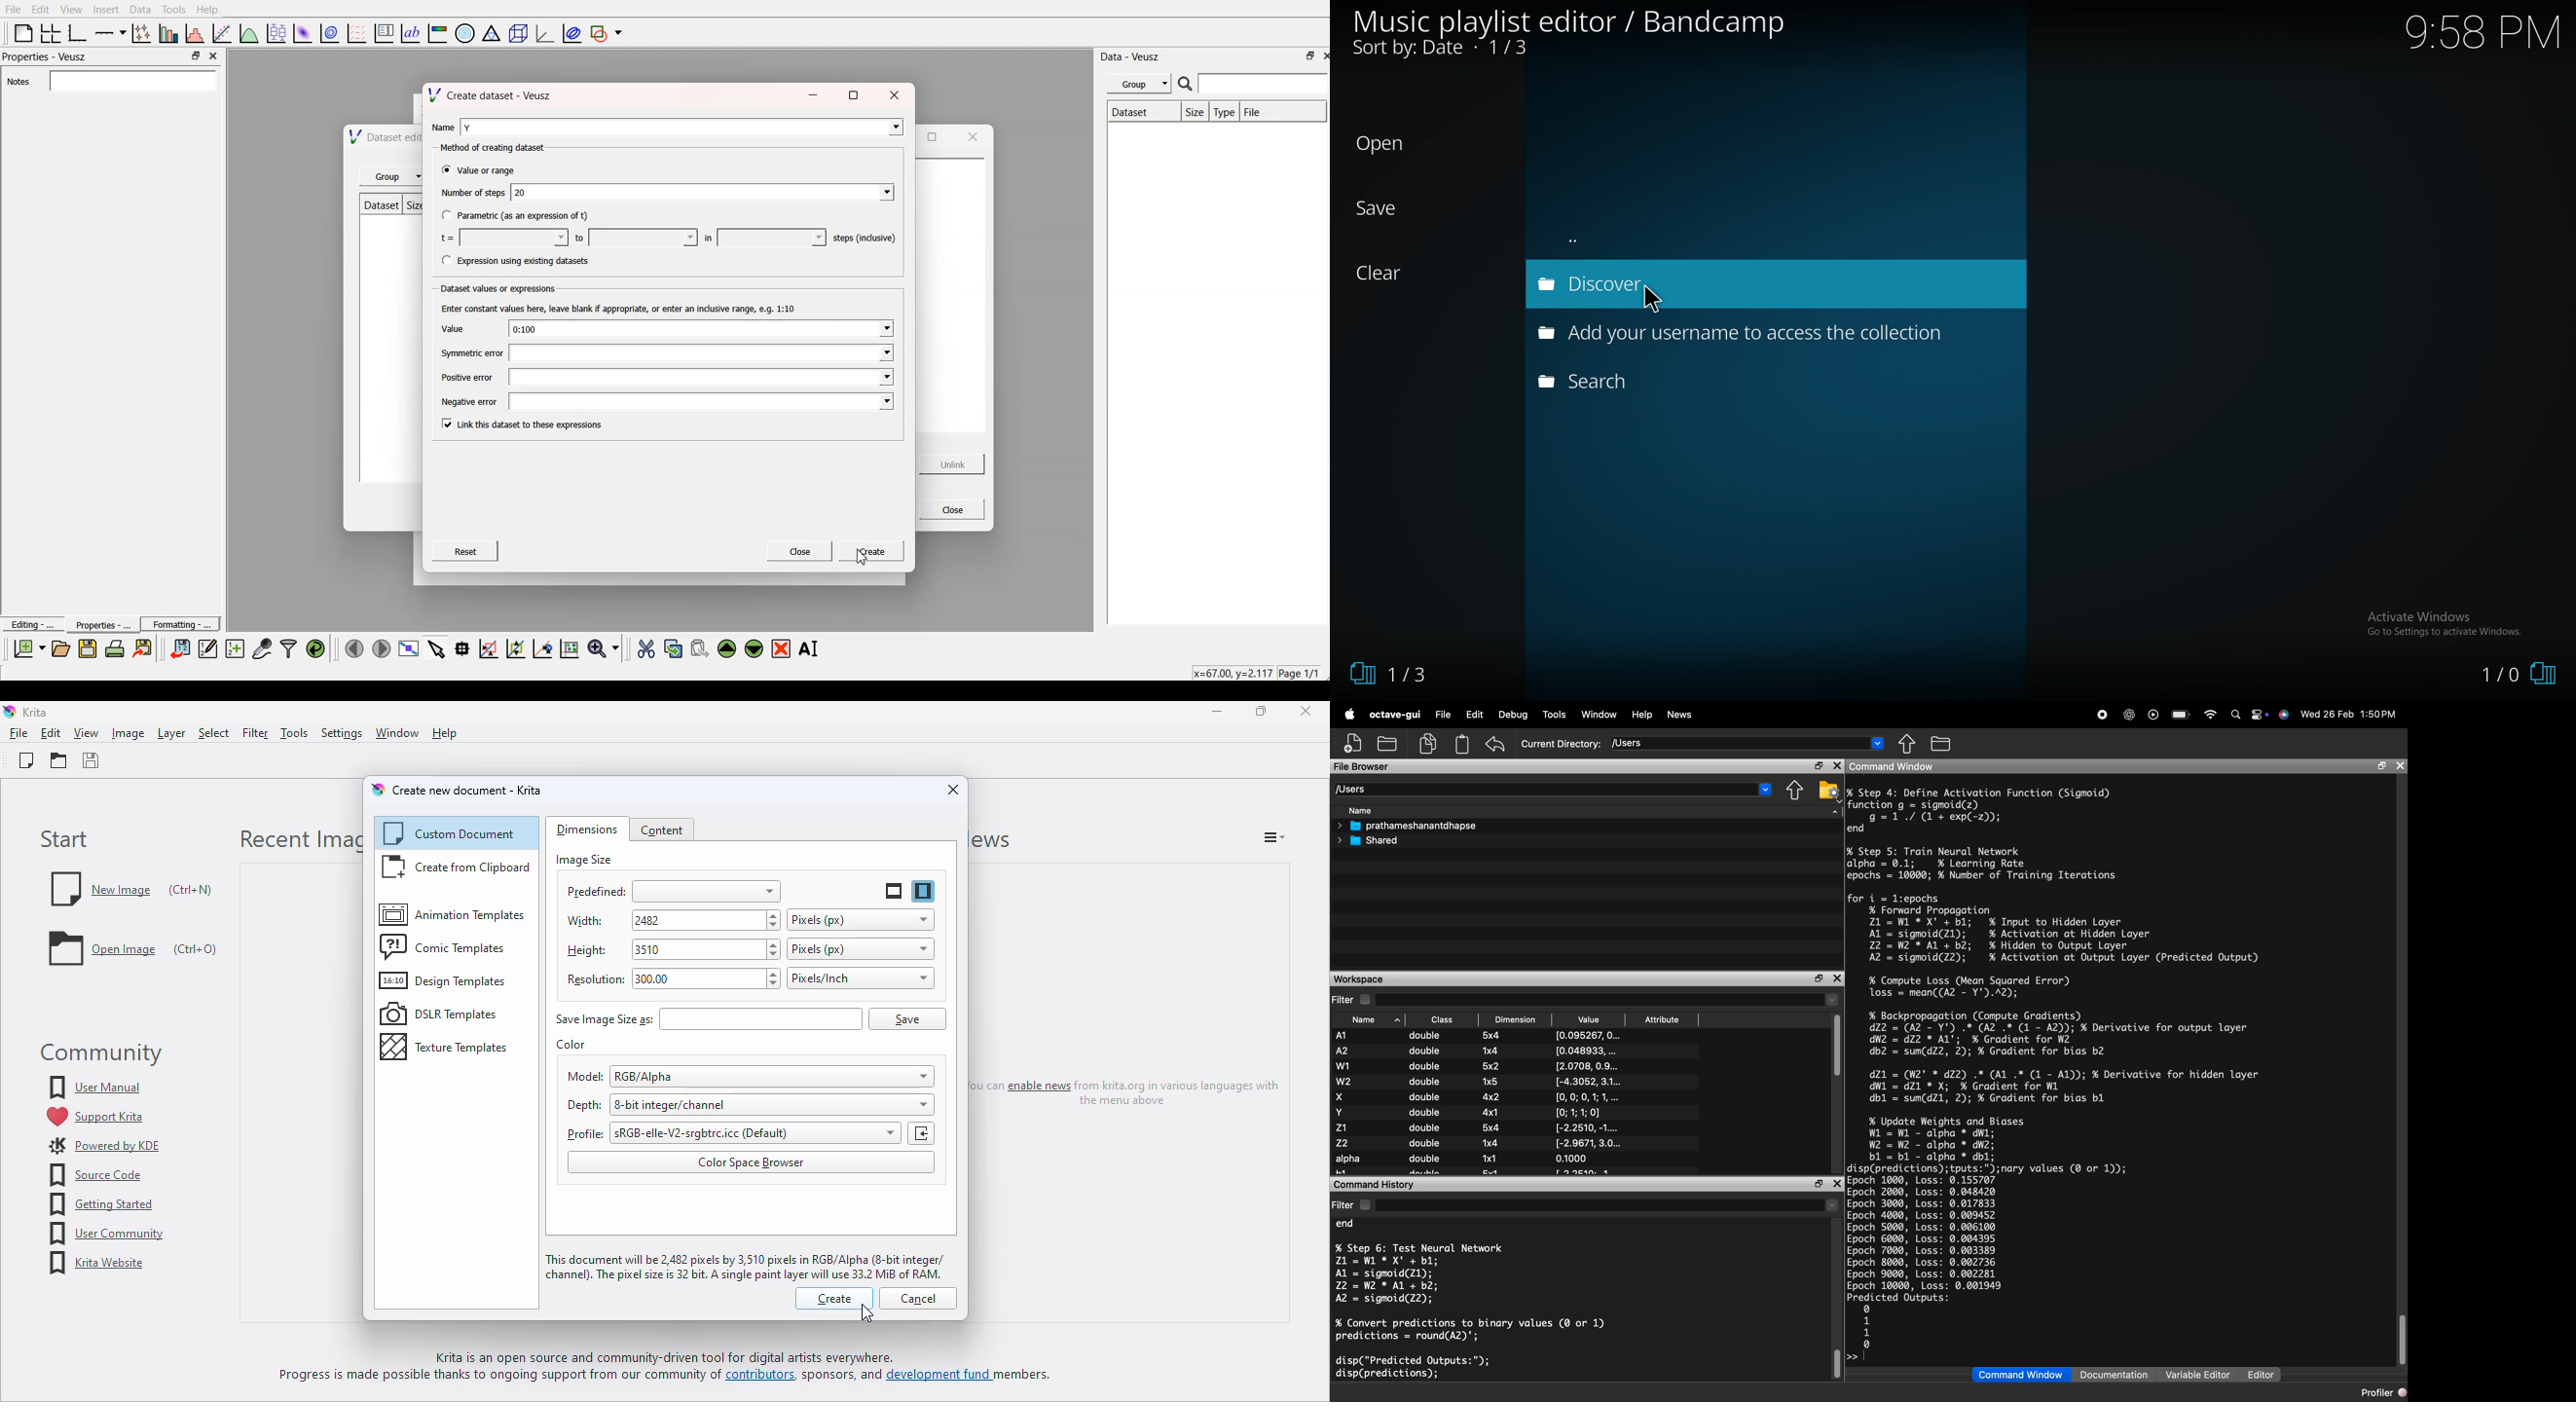 The width and height of the screenshot is (2576, 1428). What do you see at coordinates (587, 829) in the screenshot?
I see `dimensions` at bounding box center [587, 829].